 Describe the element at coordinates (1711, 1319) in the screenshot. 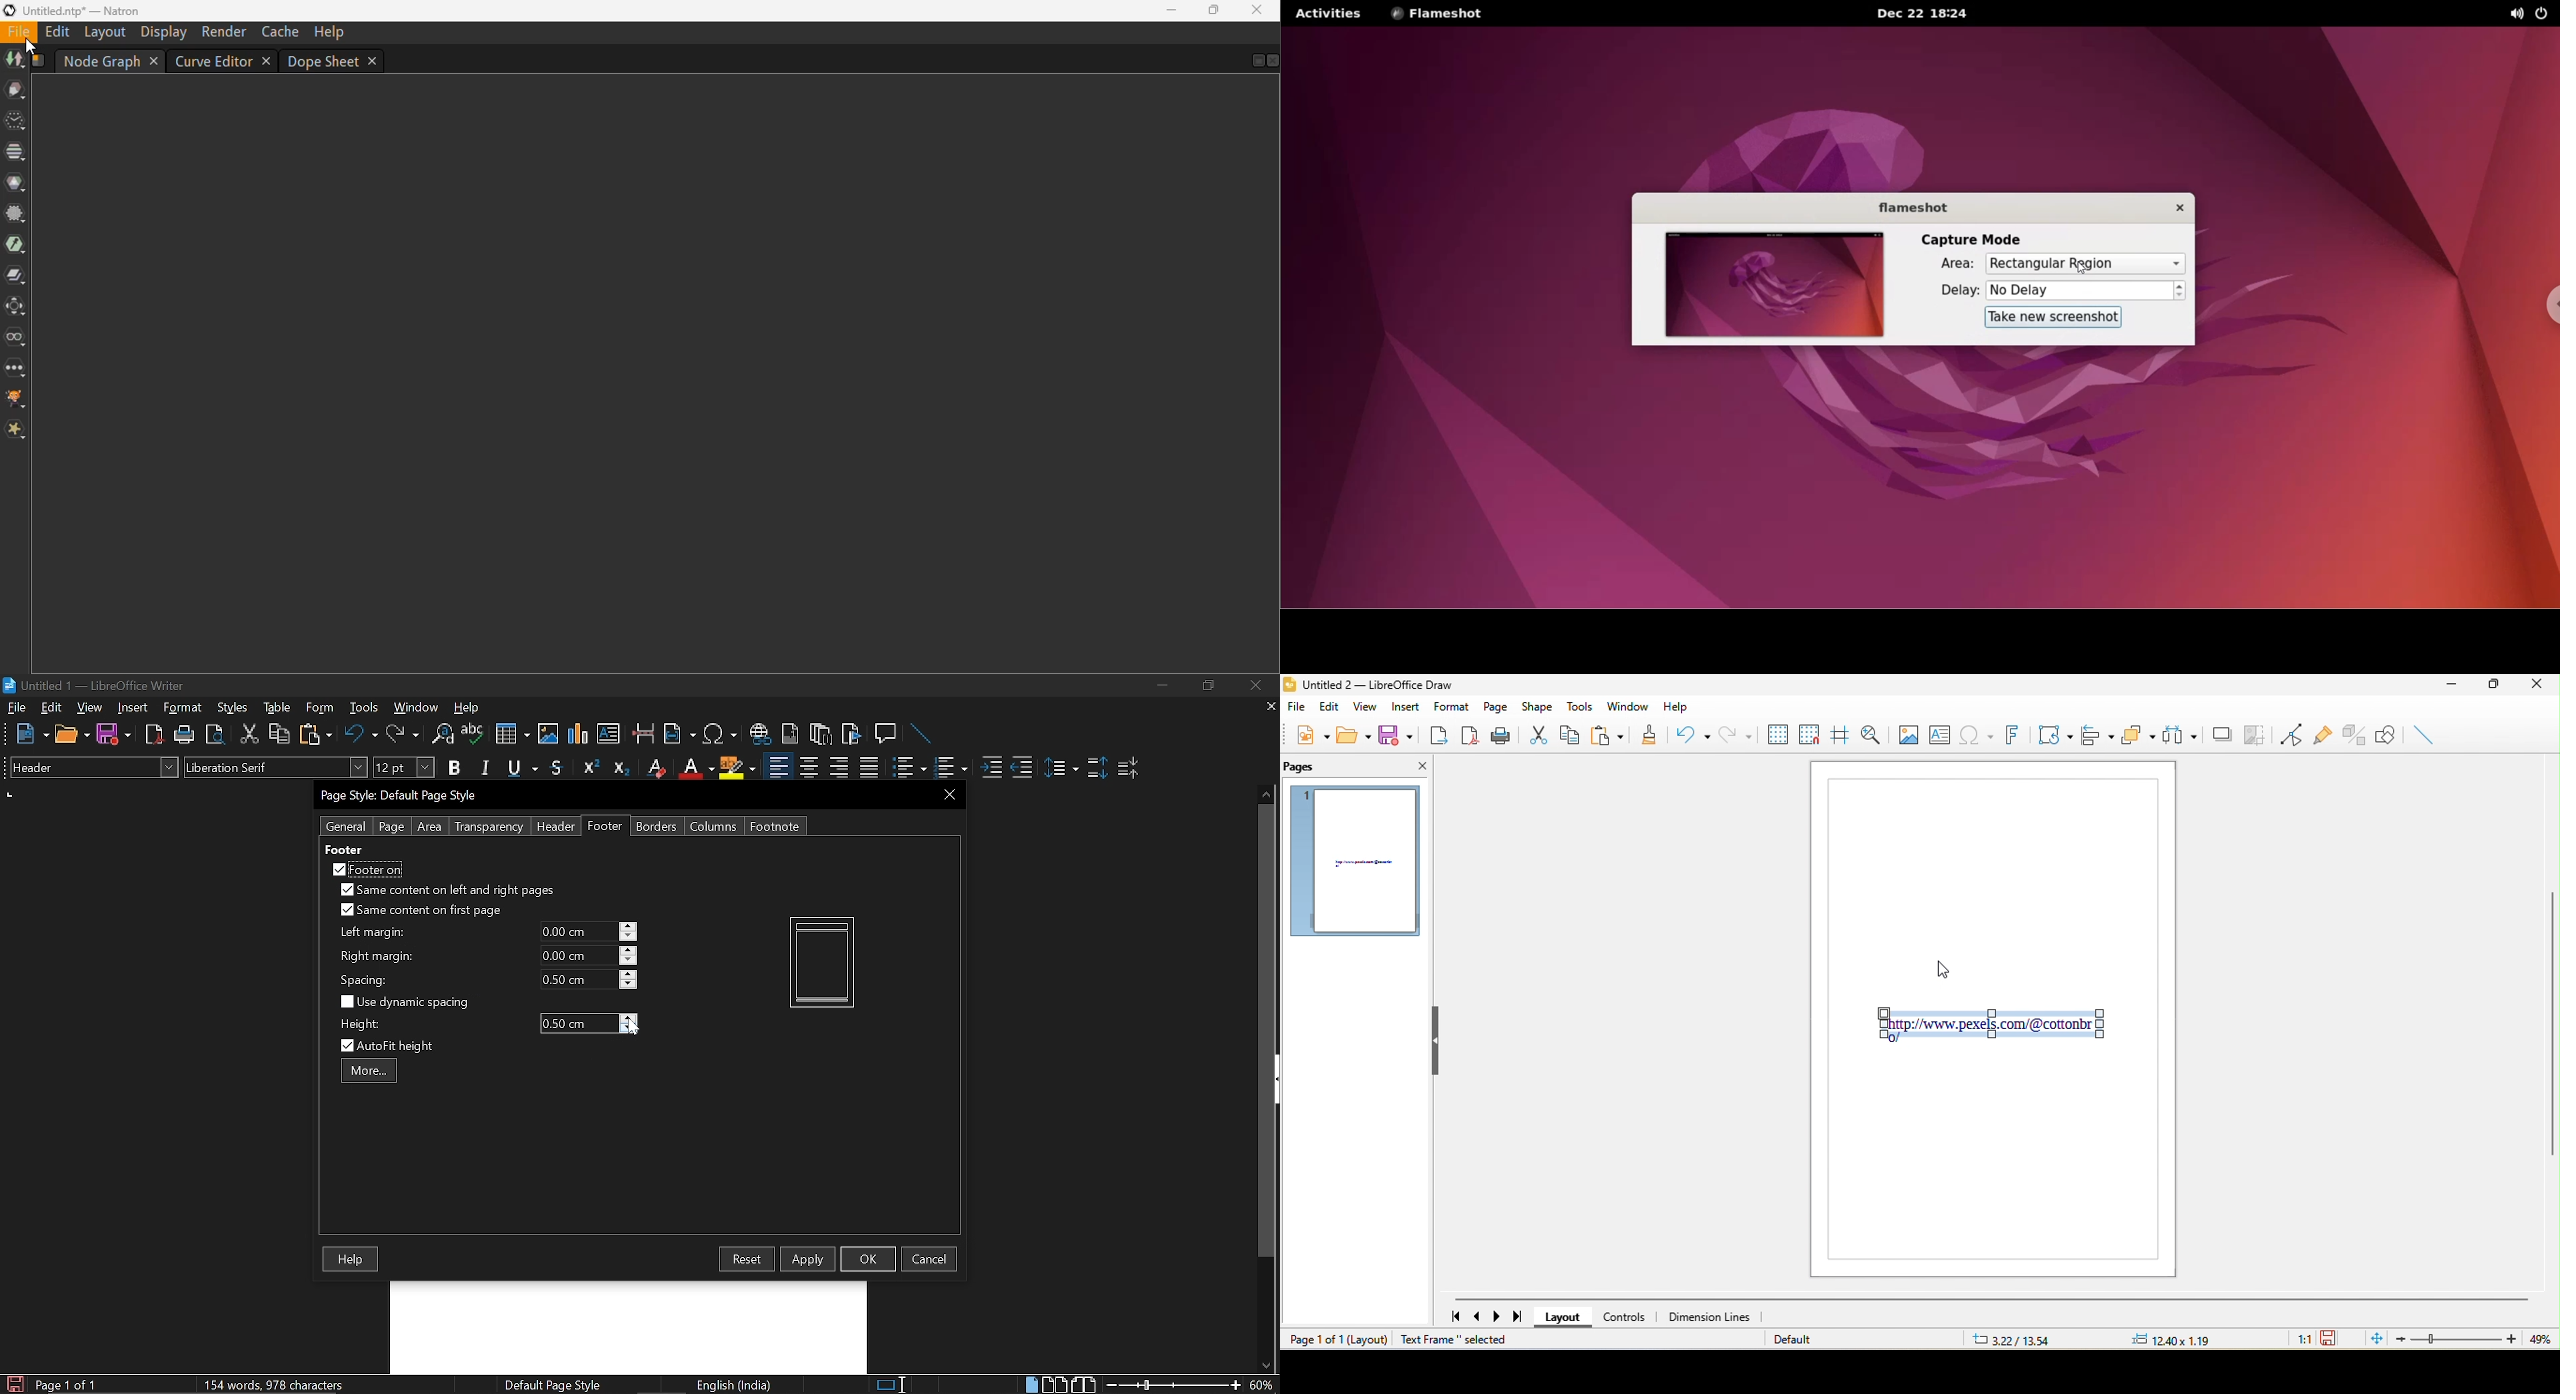

I see `dimension line` at that location.